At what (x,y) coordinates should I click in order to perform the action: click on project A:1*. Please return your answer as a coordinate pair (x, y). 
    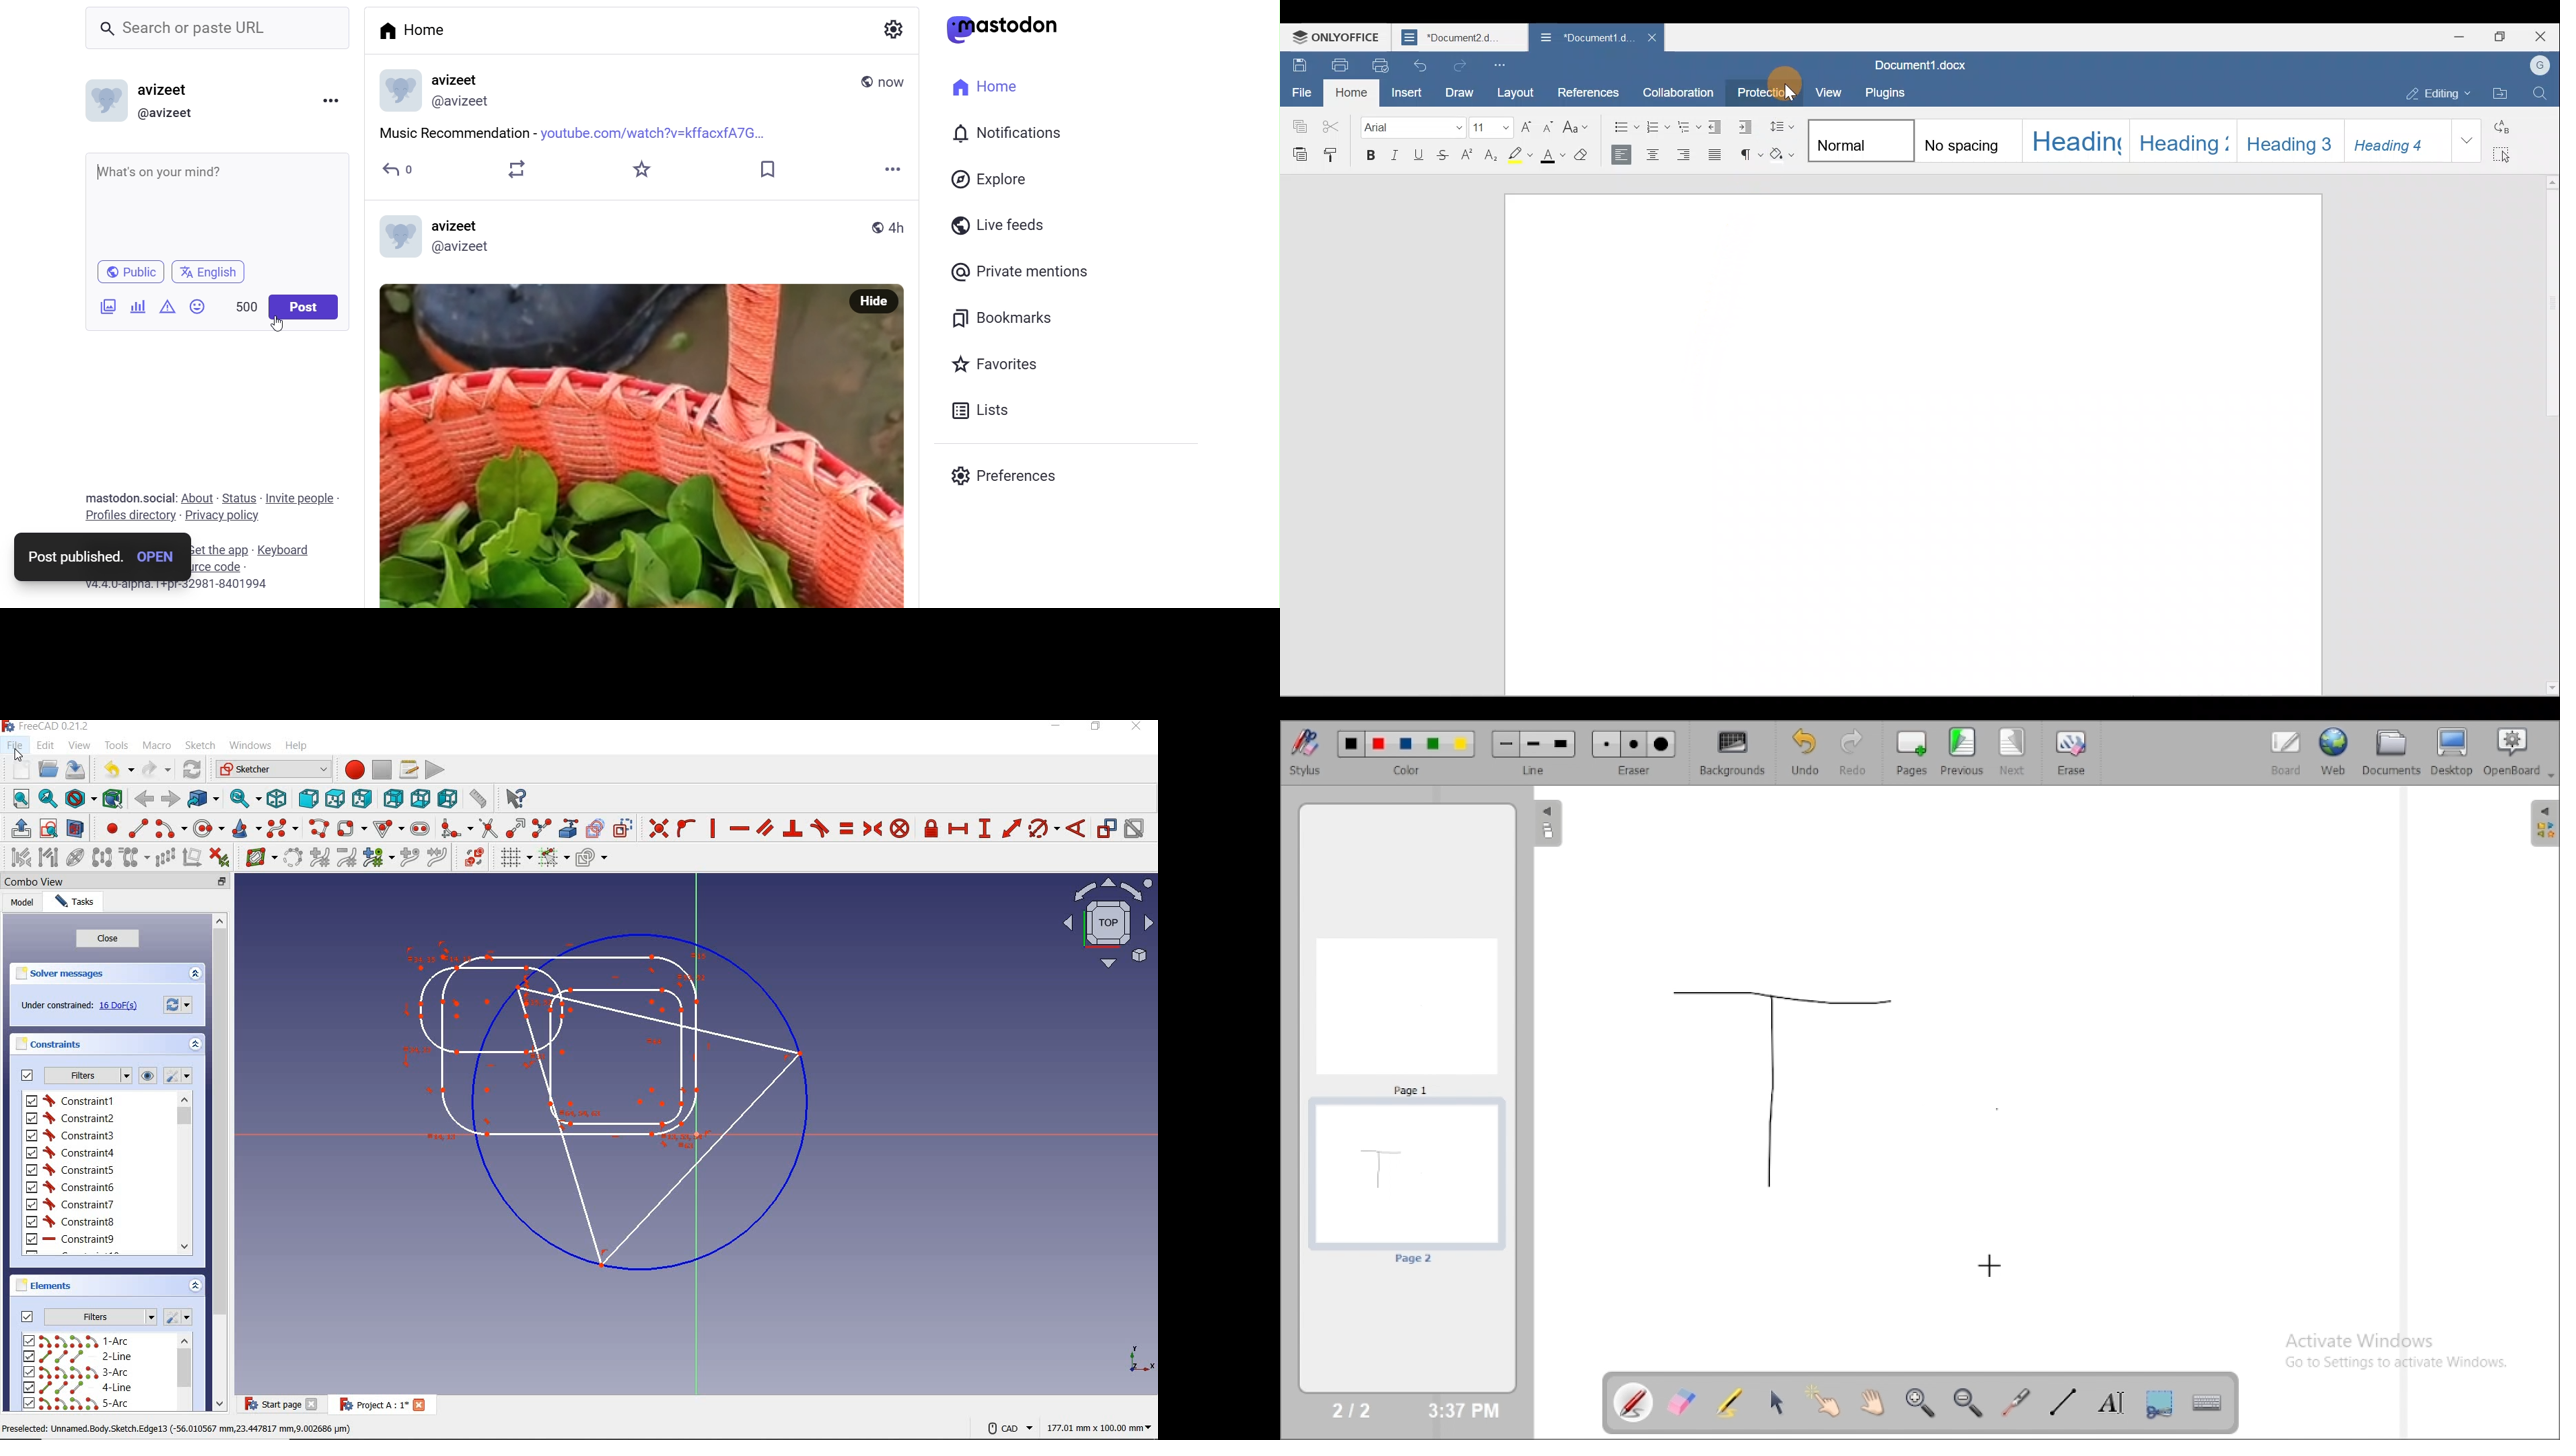
    Looking at the image, I should click on (370, 1404).